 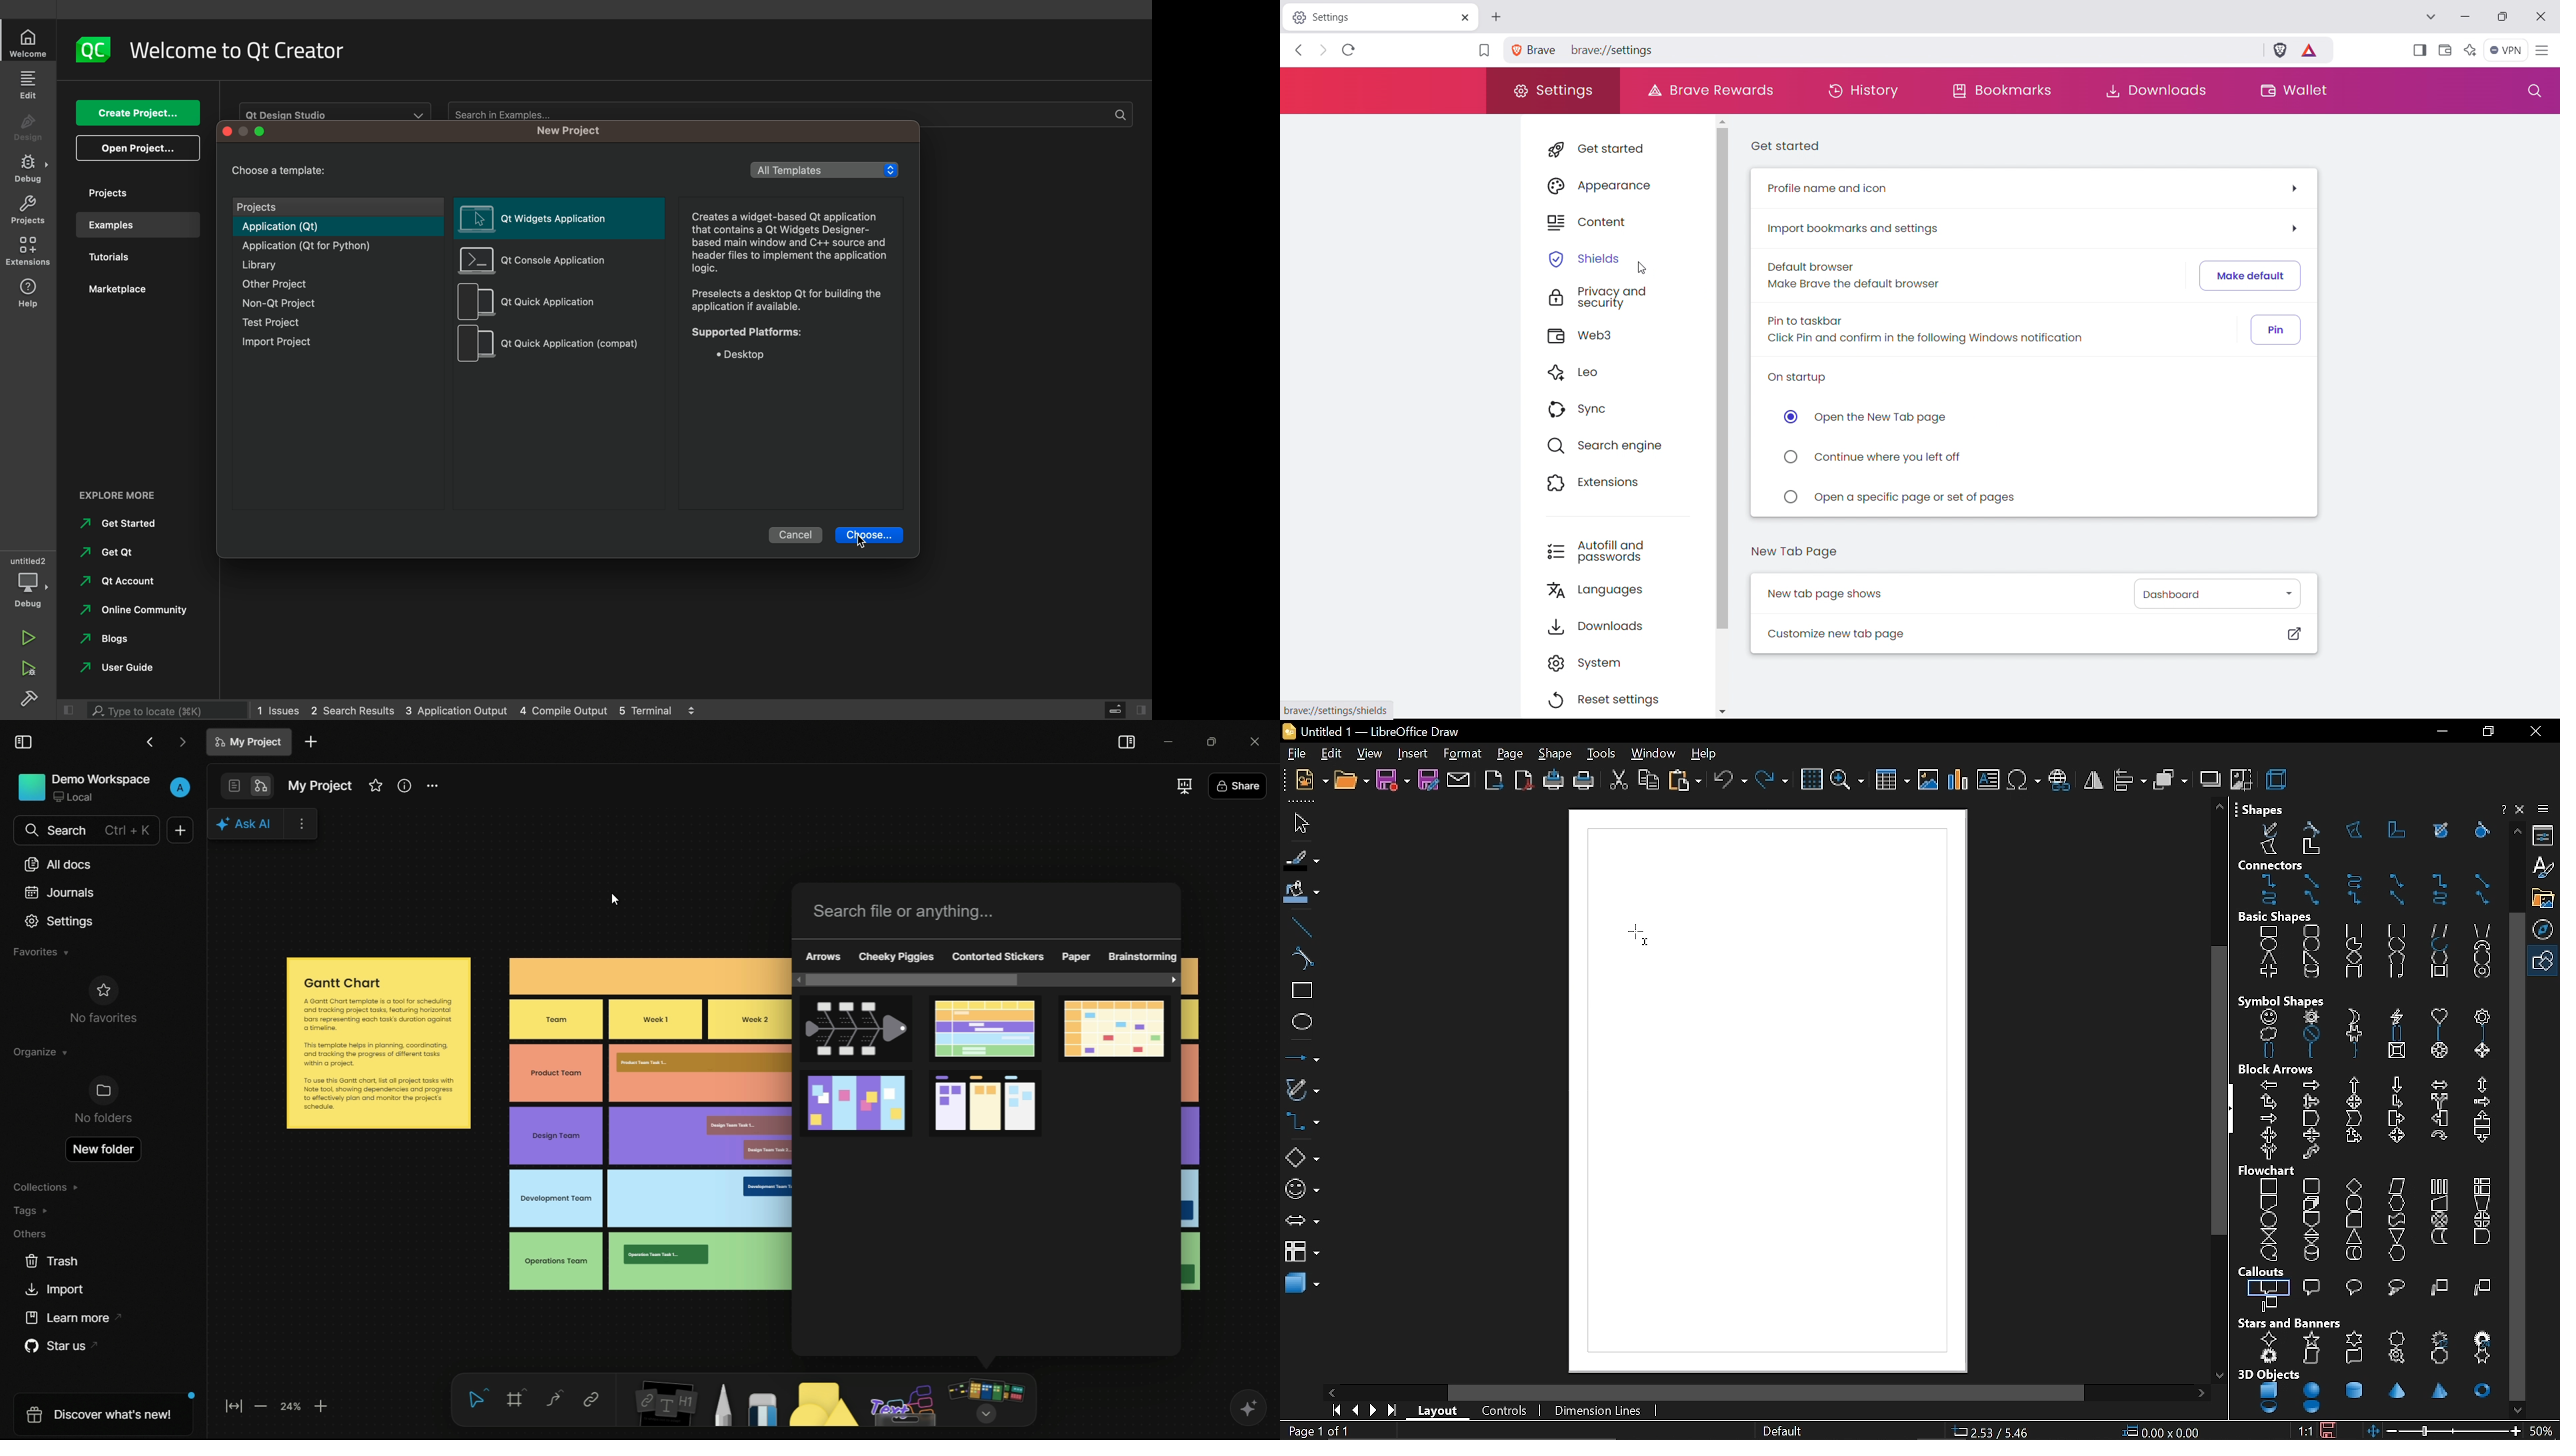 What do you see at coordinates (301, 825) in the screenshot?
I see `More Options` at bounding box center [301, 825].